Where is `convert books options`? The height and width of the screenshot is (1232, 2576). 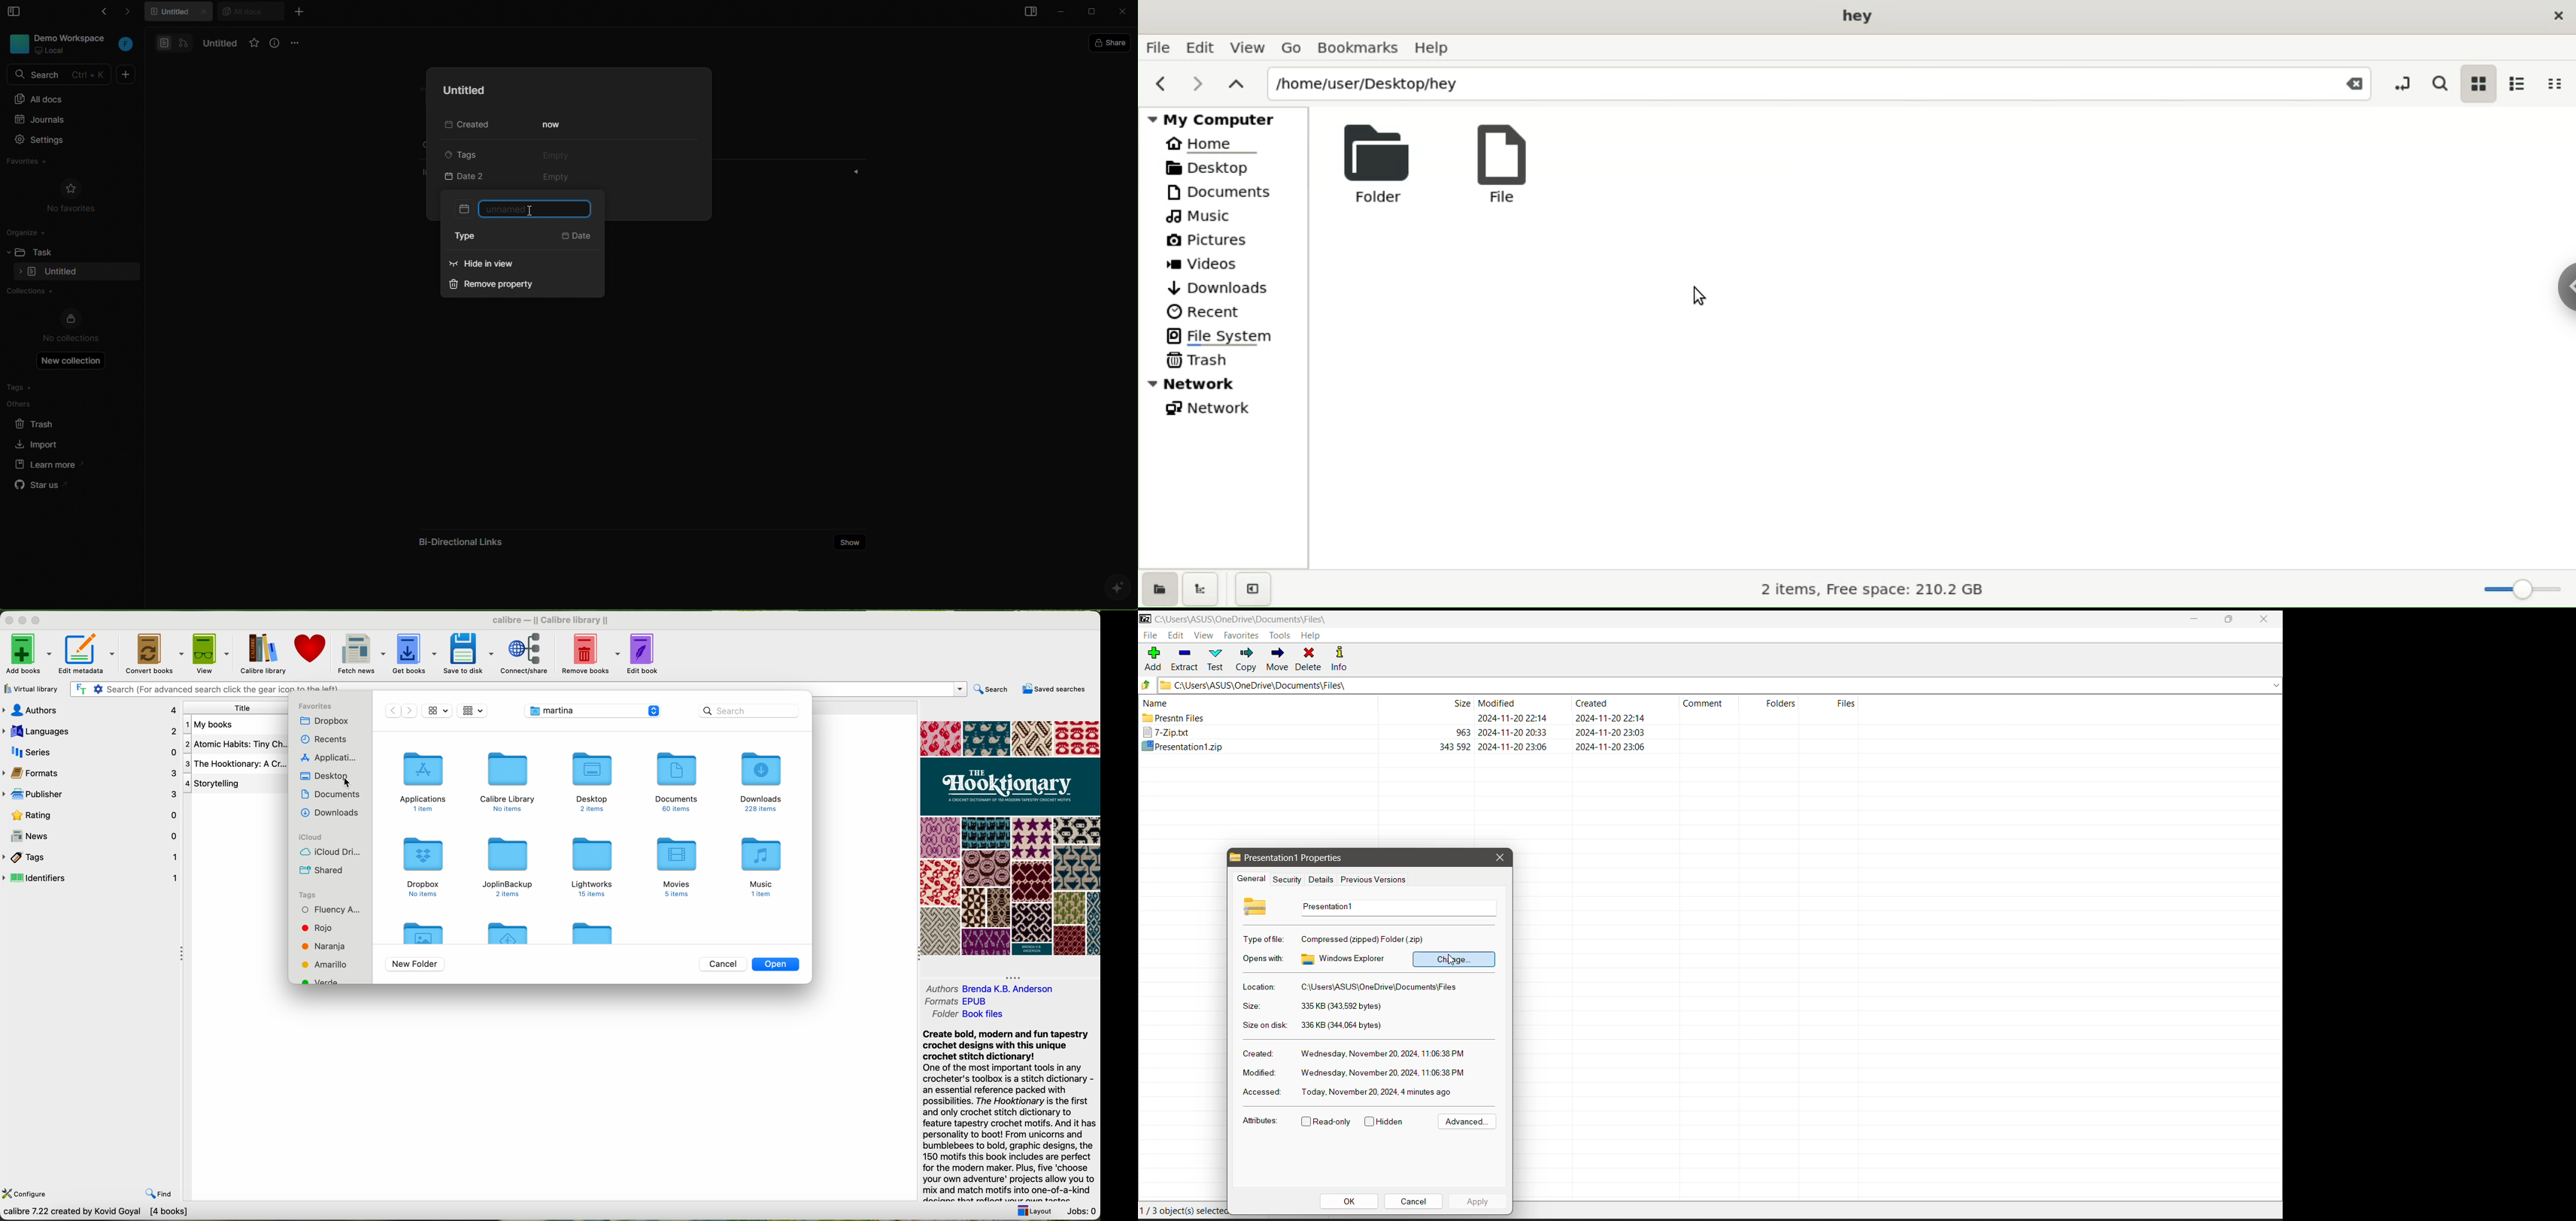
convert books options is located at coordinates (154, 655).